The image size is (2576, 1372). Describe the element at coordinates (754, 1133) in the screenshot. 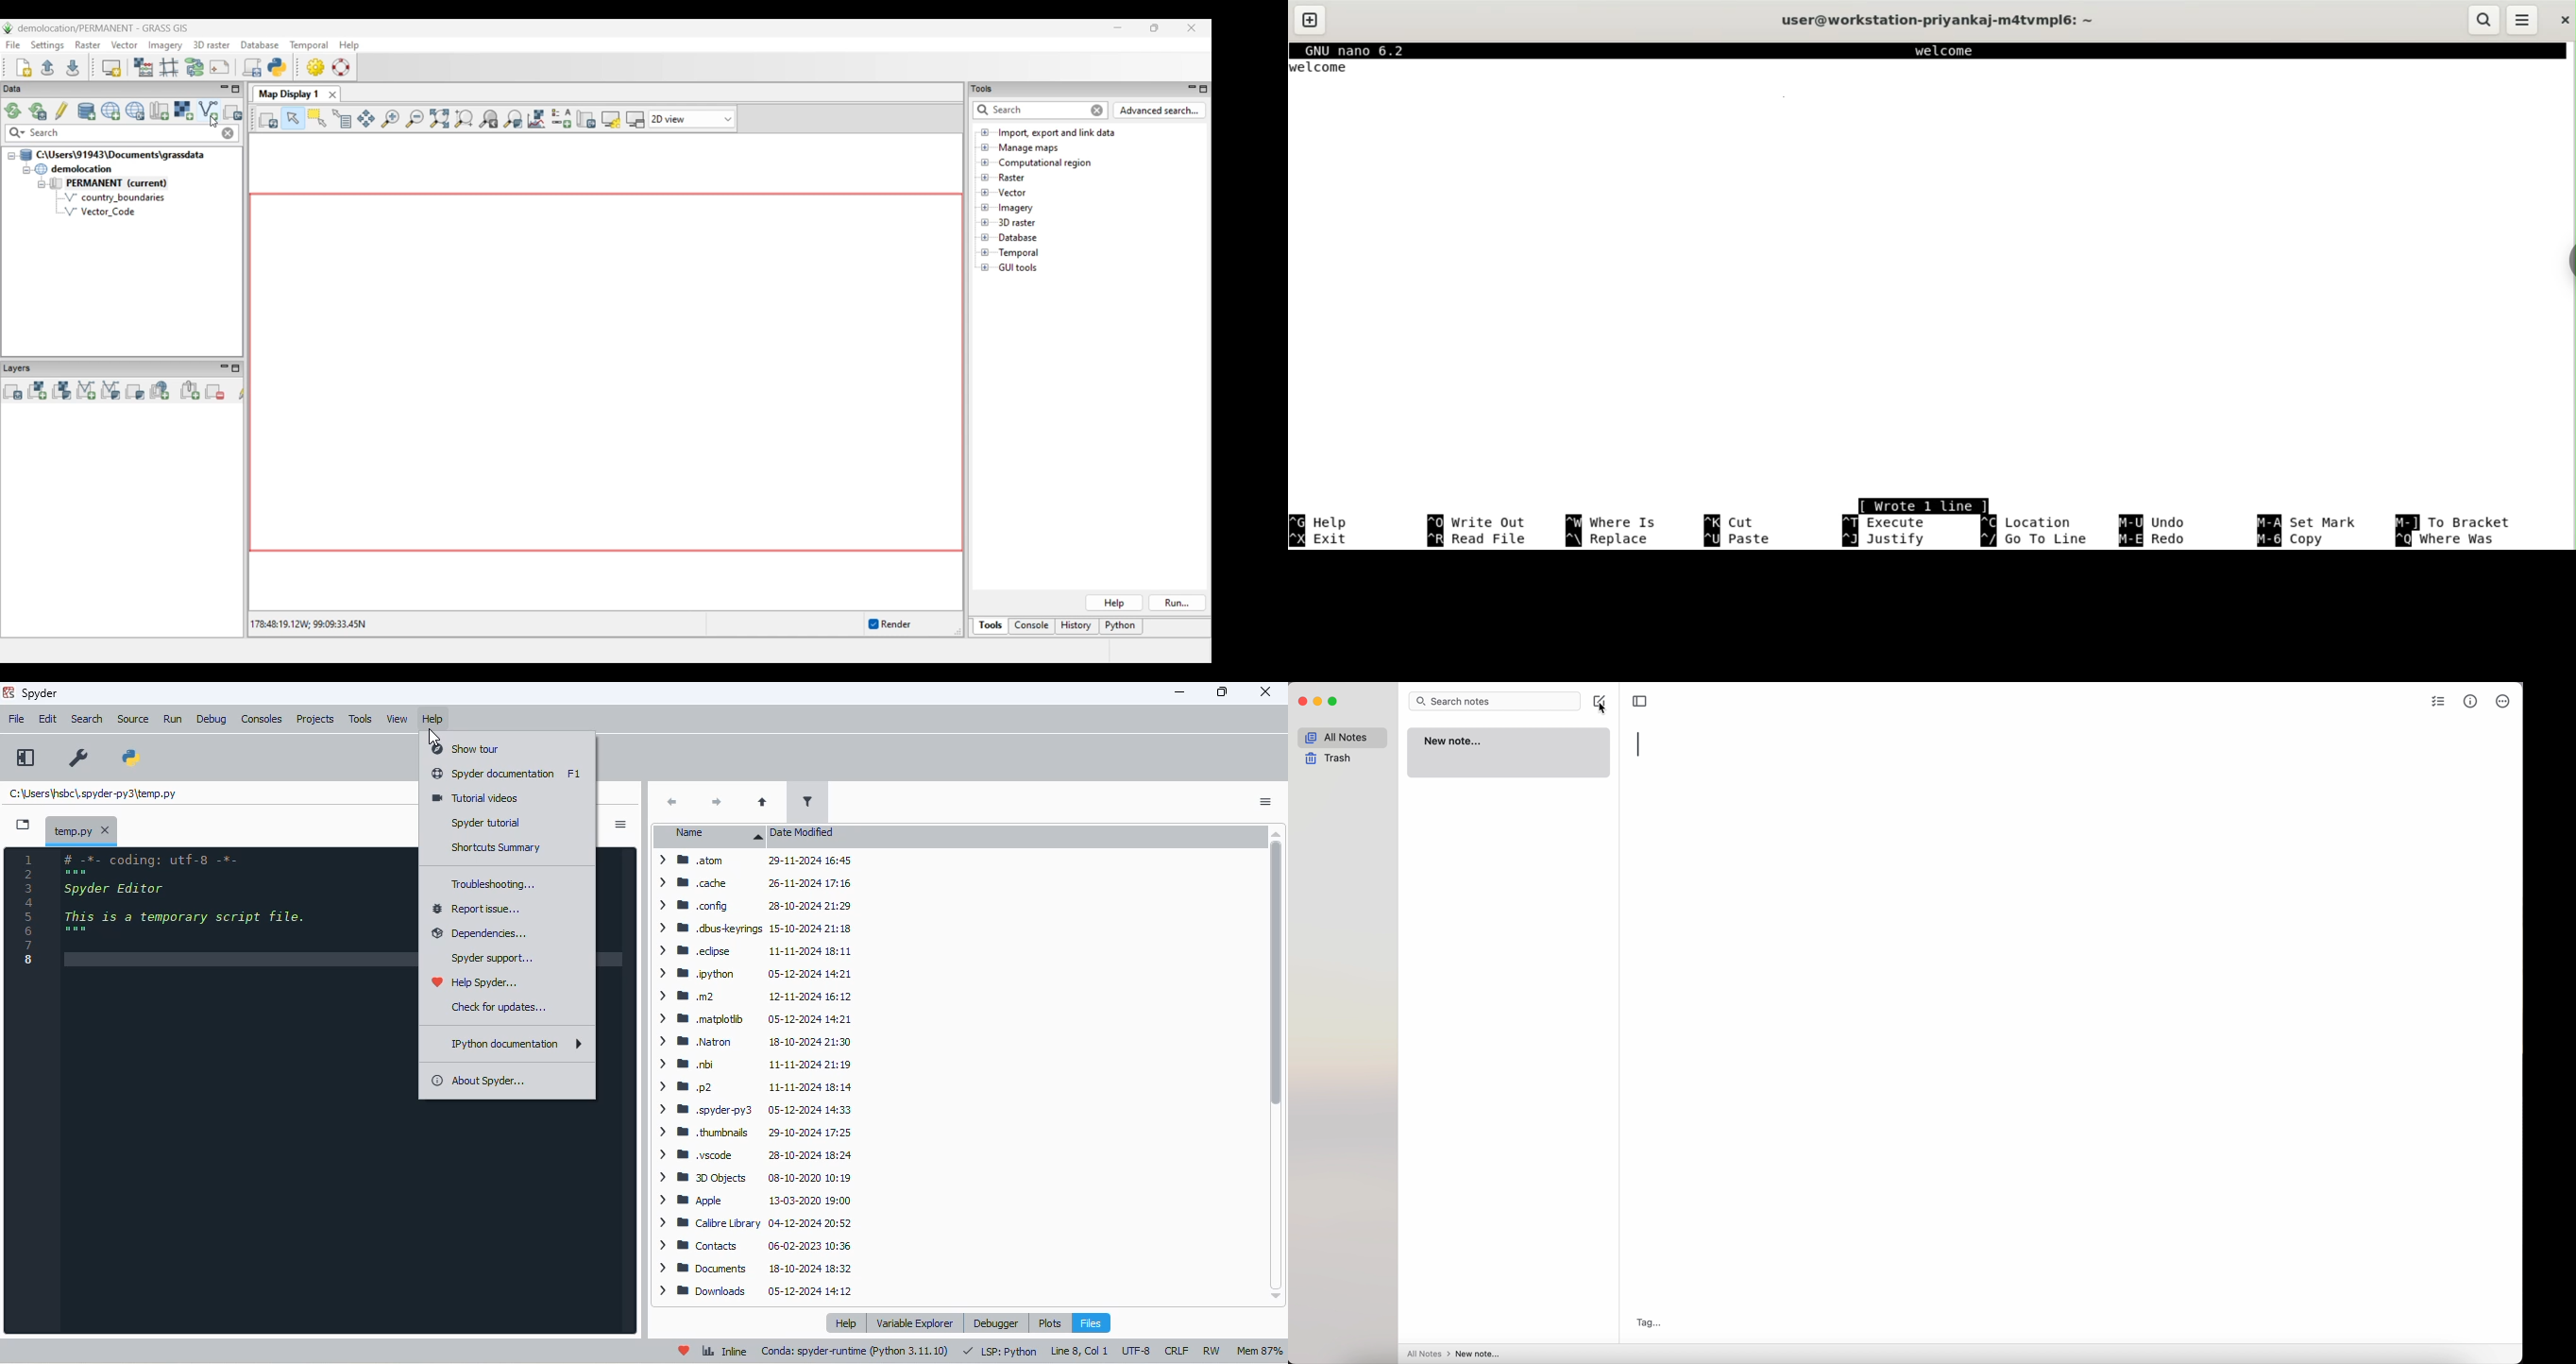

I see `> BB thumbnails 29-10-2024 17:25` at that location.